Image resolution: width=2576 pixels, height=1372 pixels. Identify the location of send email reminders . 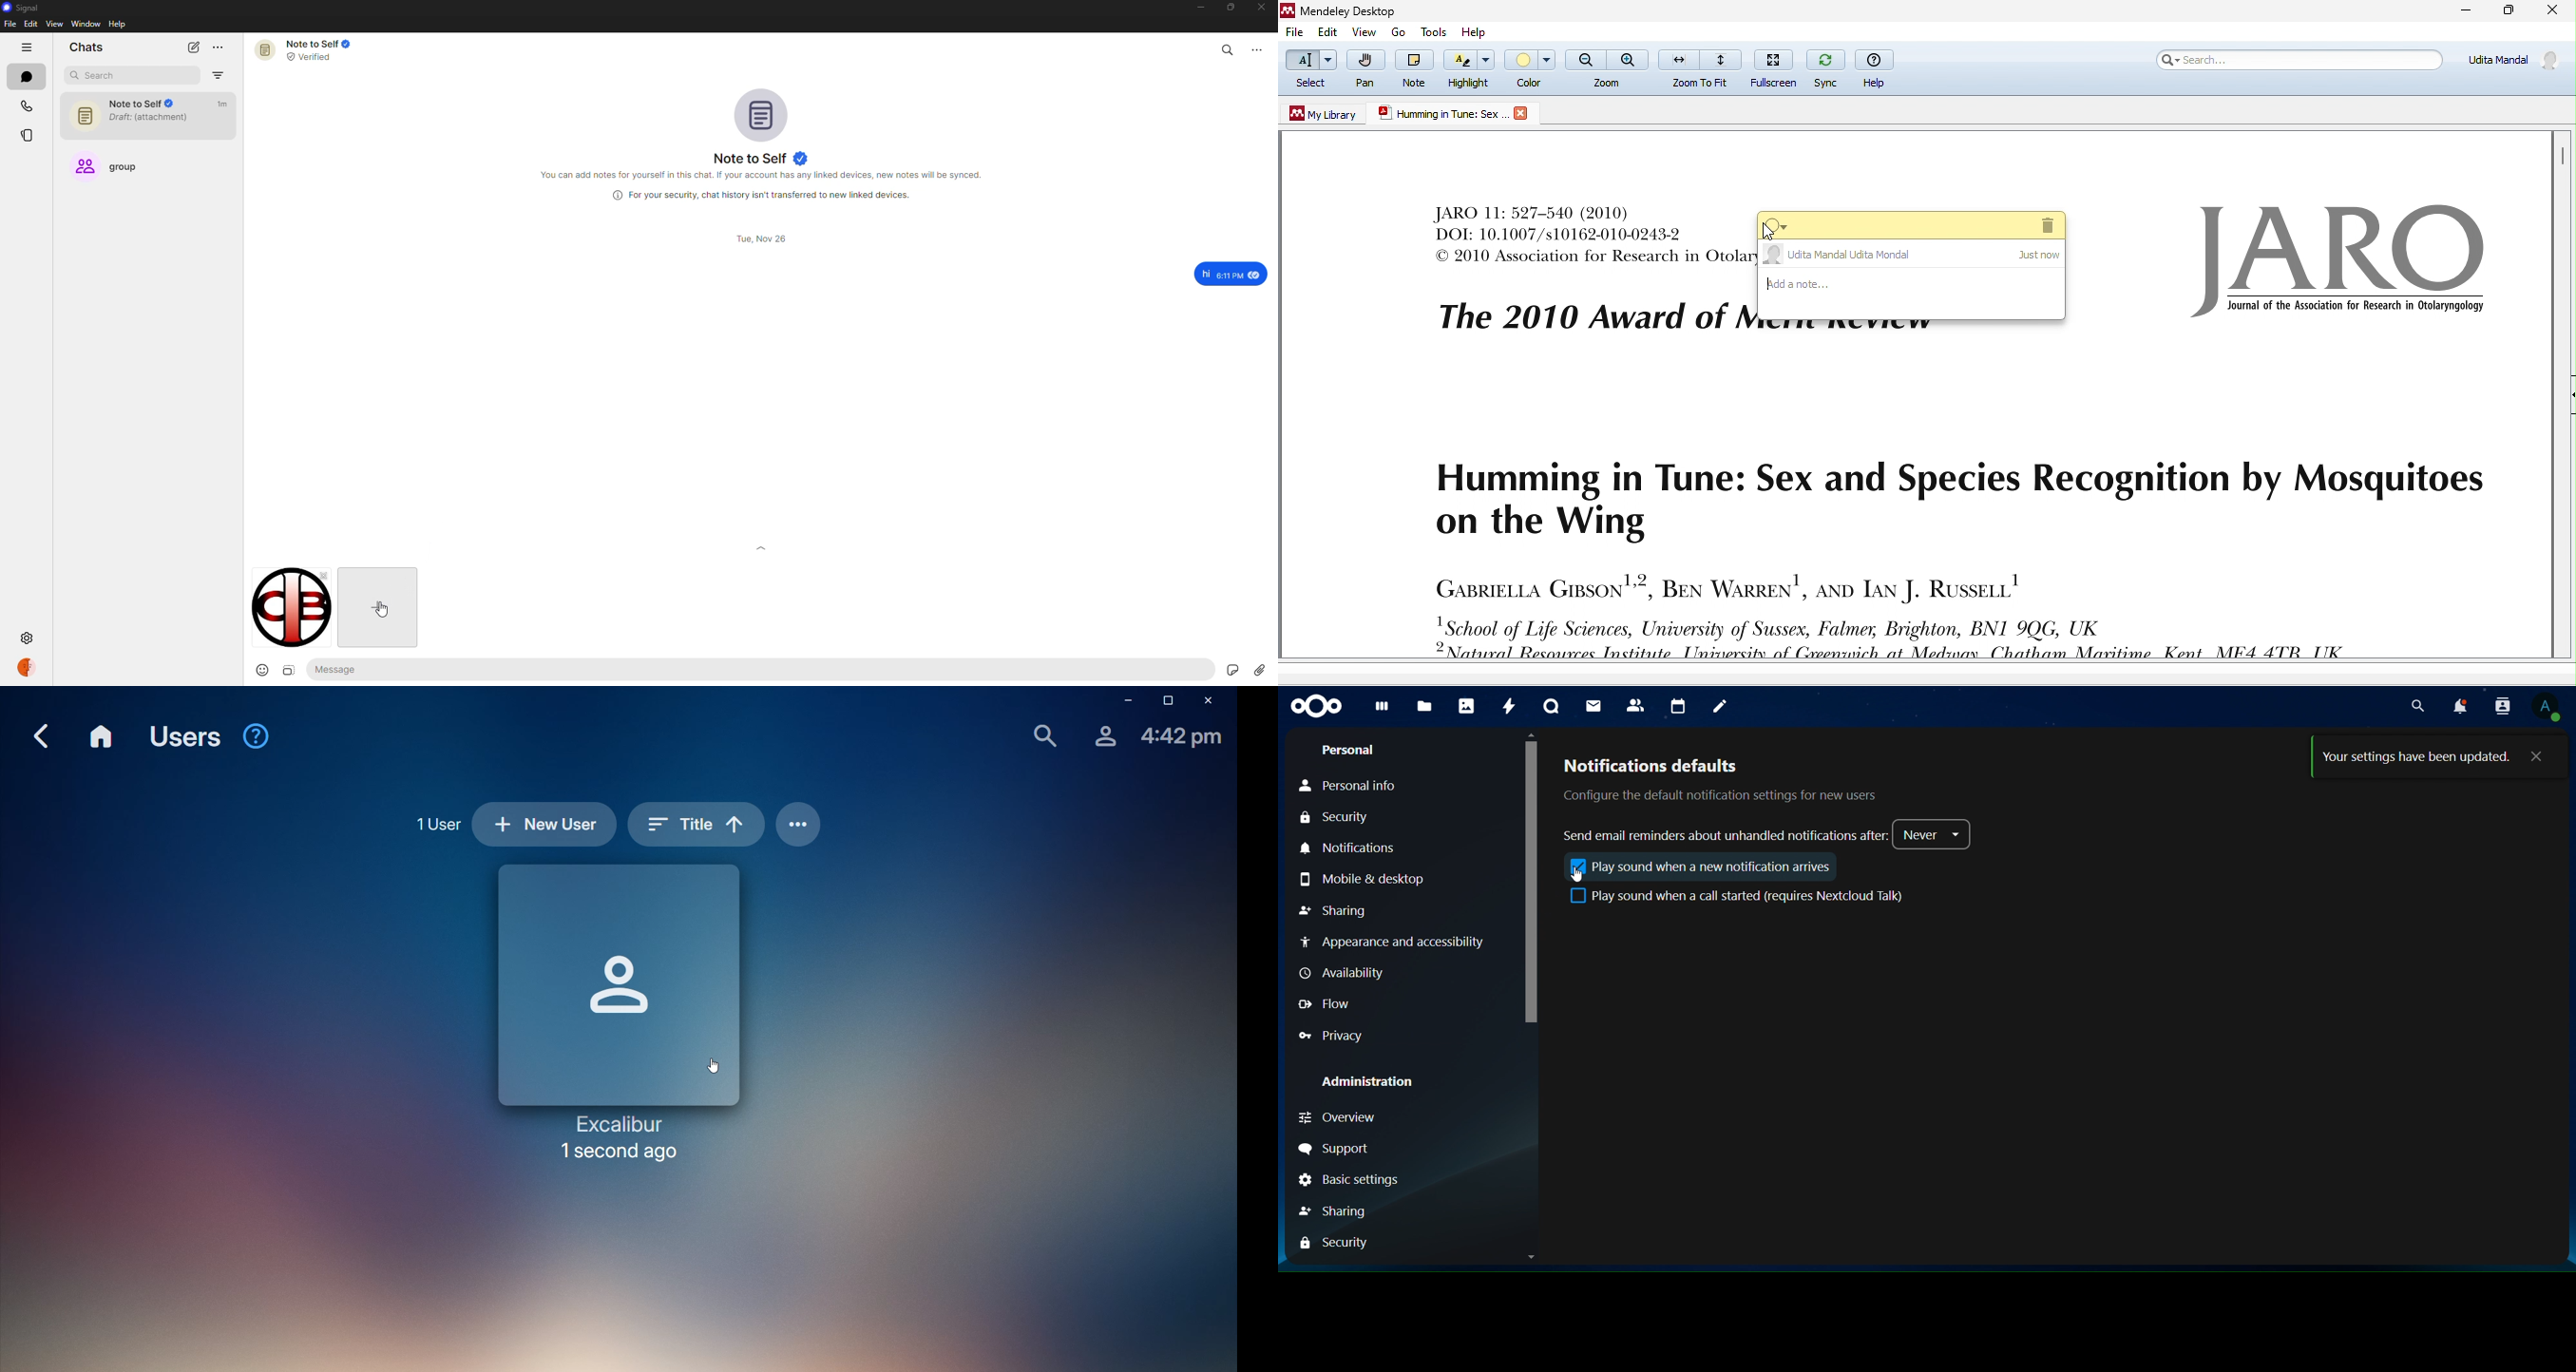
(1725, 836).